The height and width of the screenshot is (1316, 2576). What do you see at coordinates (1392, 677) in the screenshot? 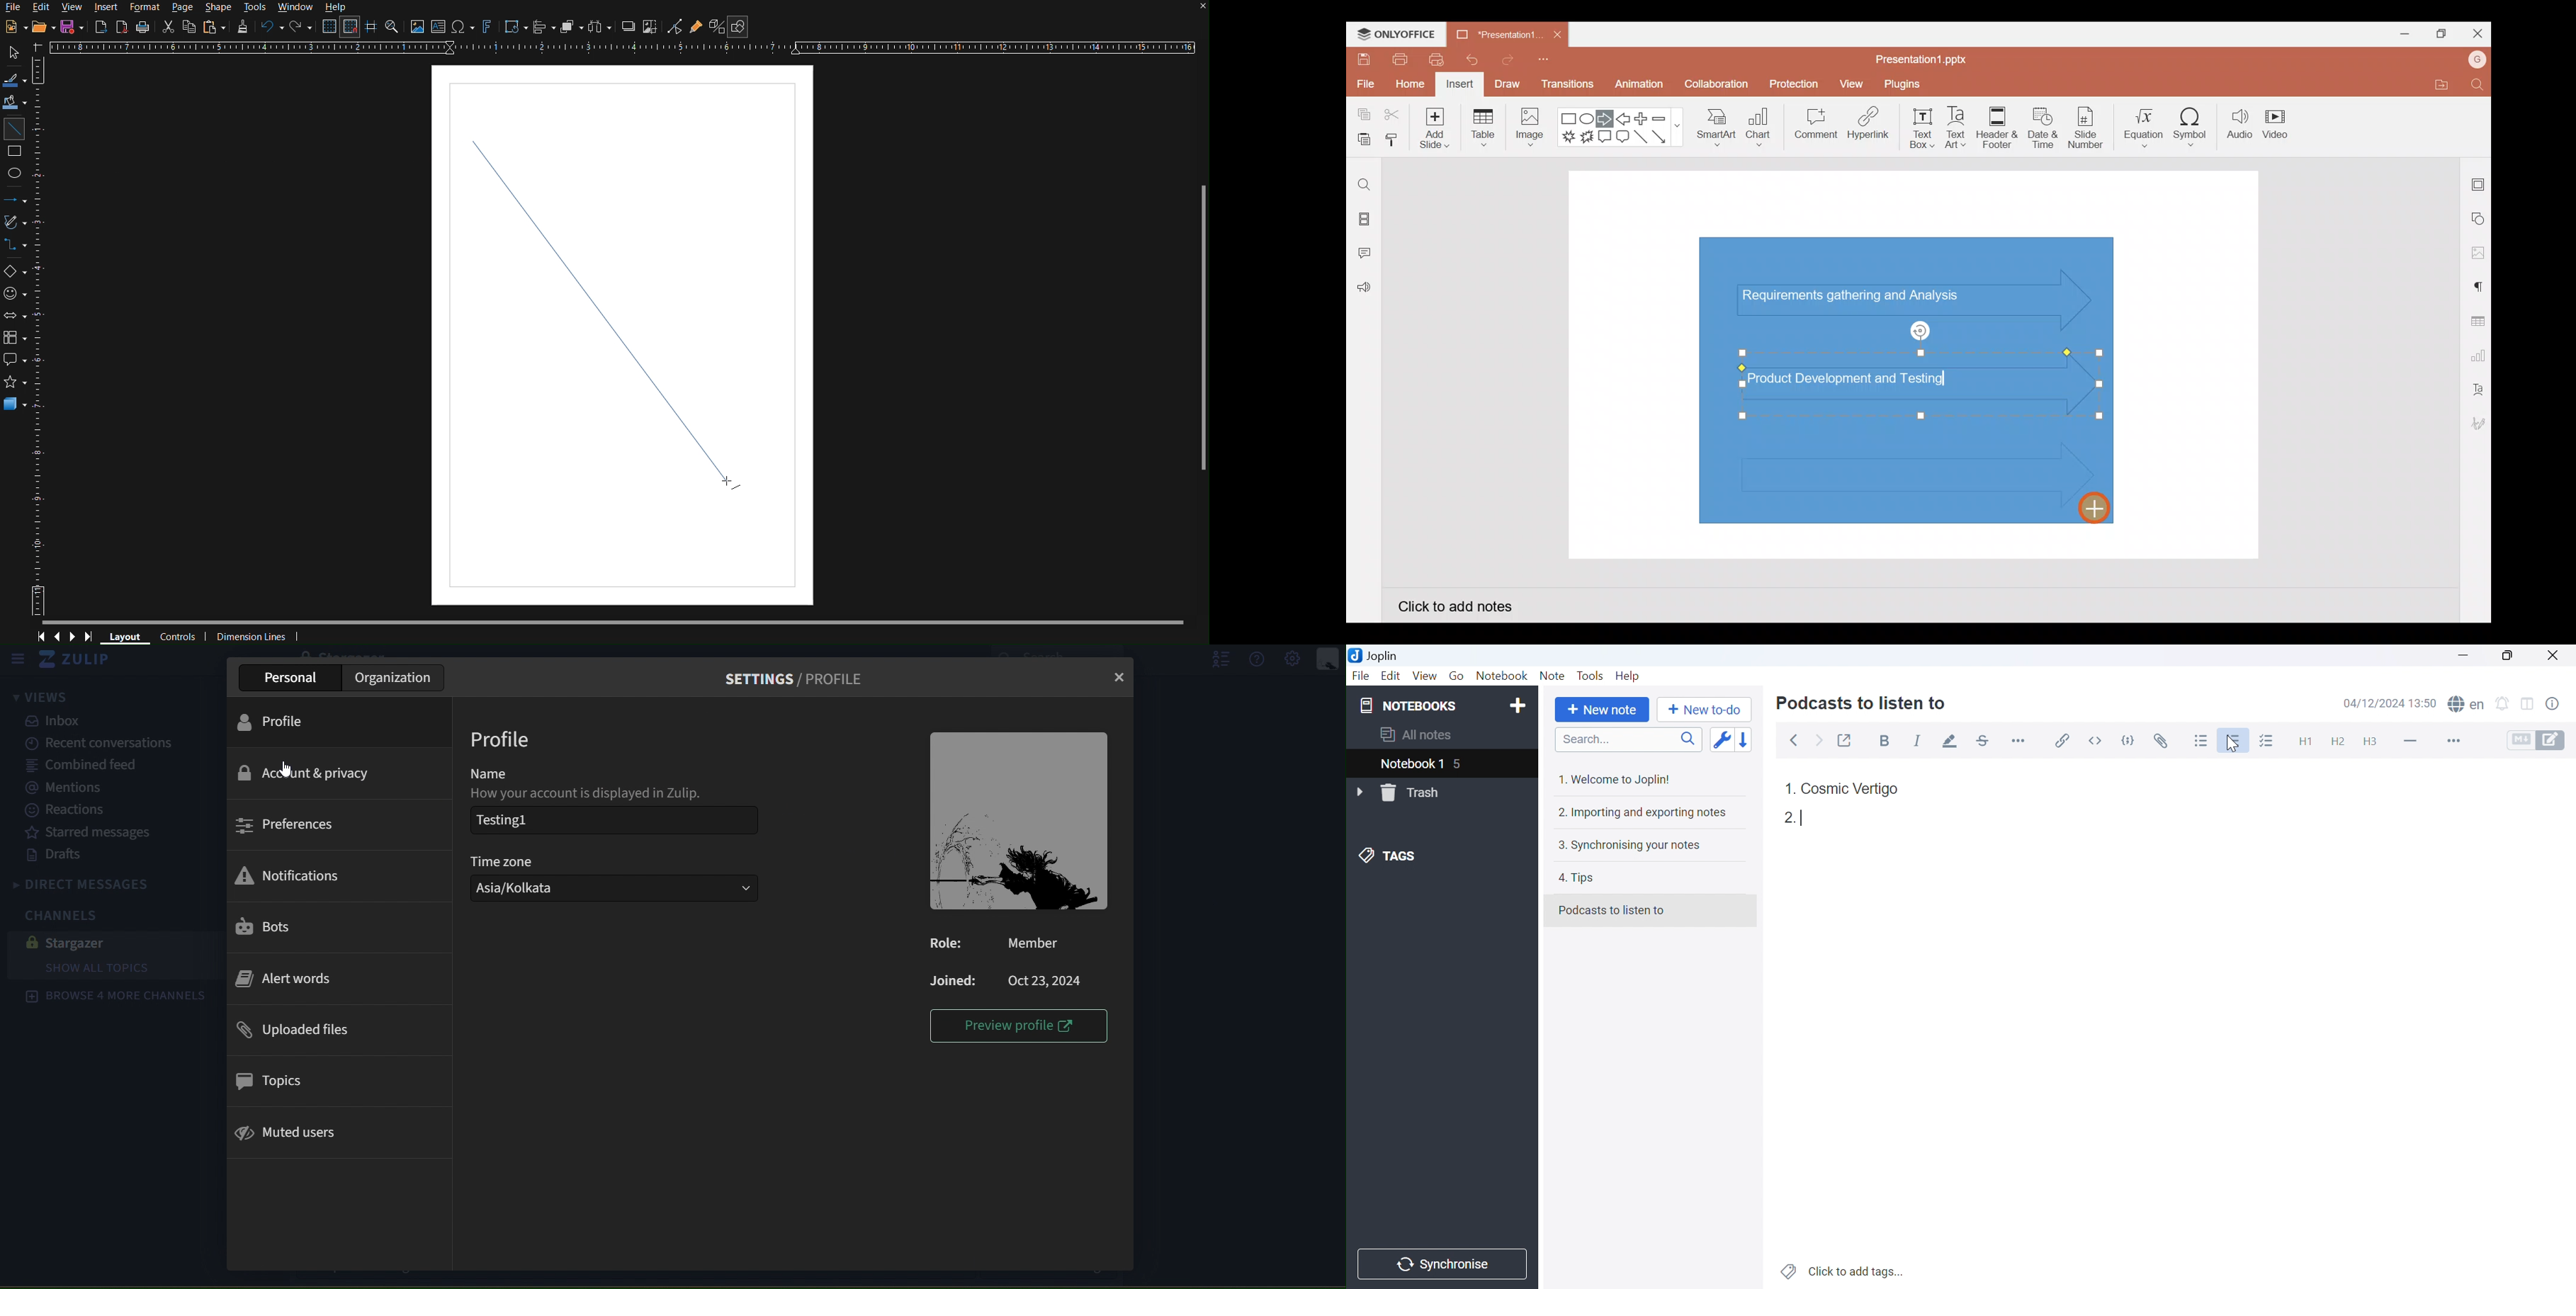
I see `Edit` at bounding box center [1392, 677].